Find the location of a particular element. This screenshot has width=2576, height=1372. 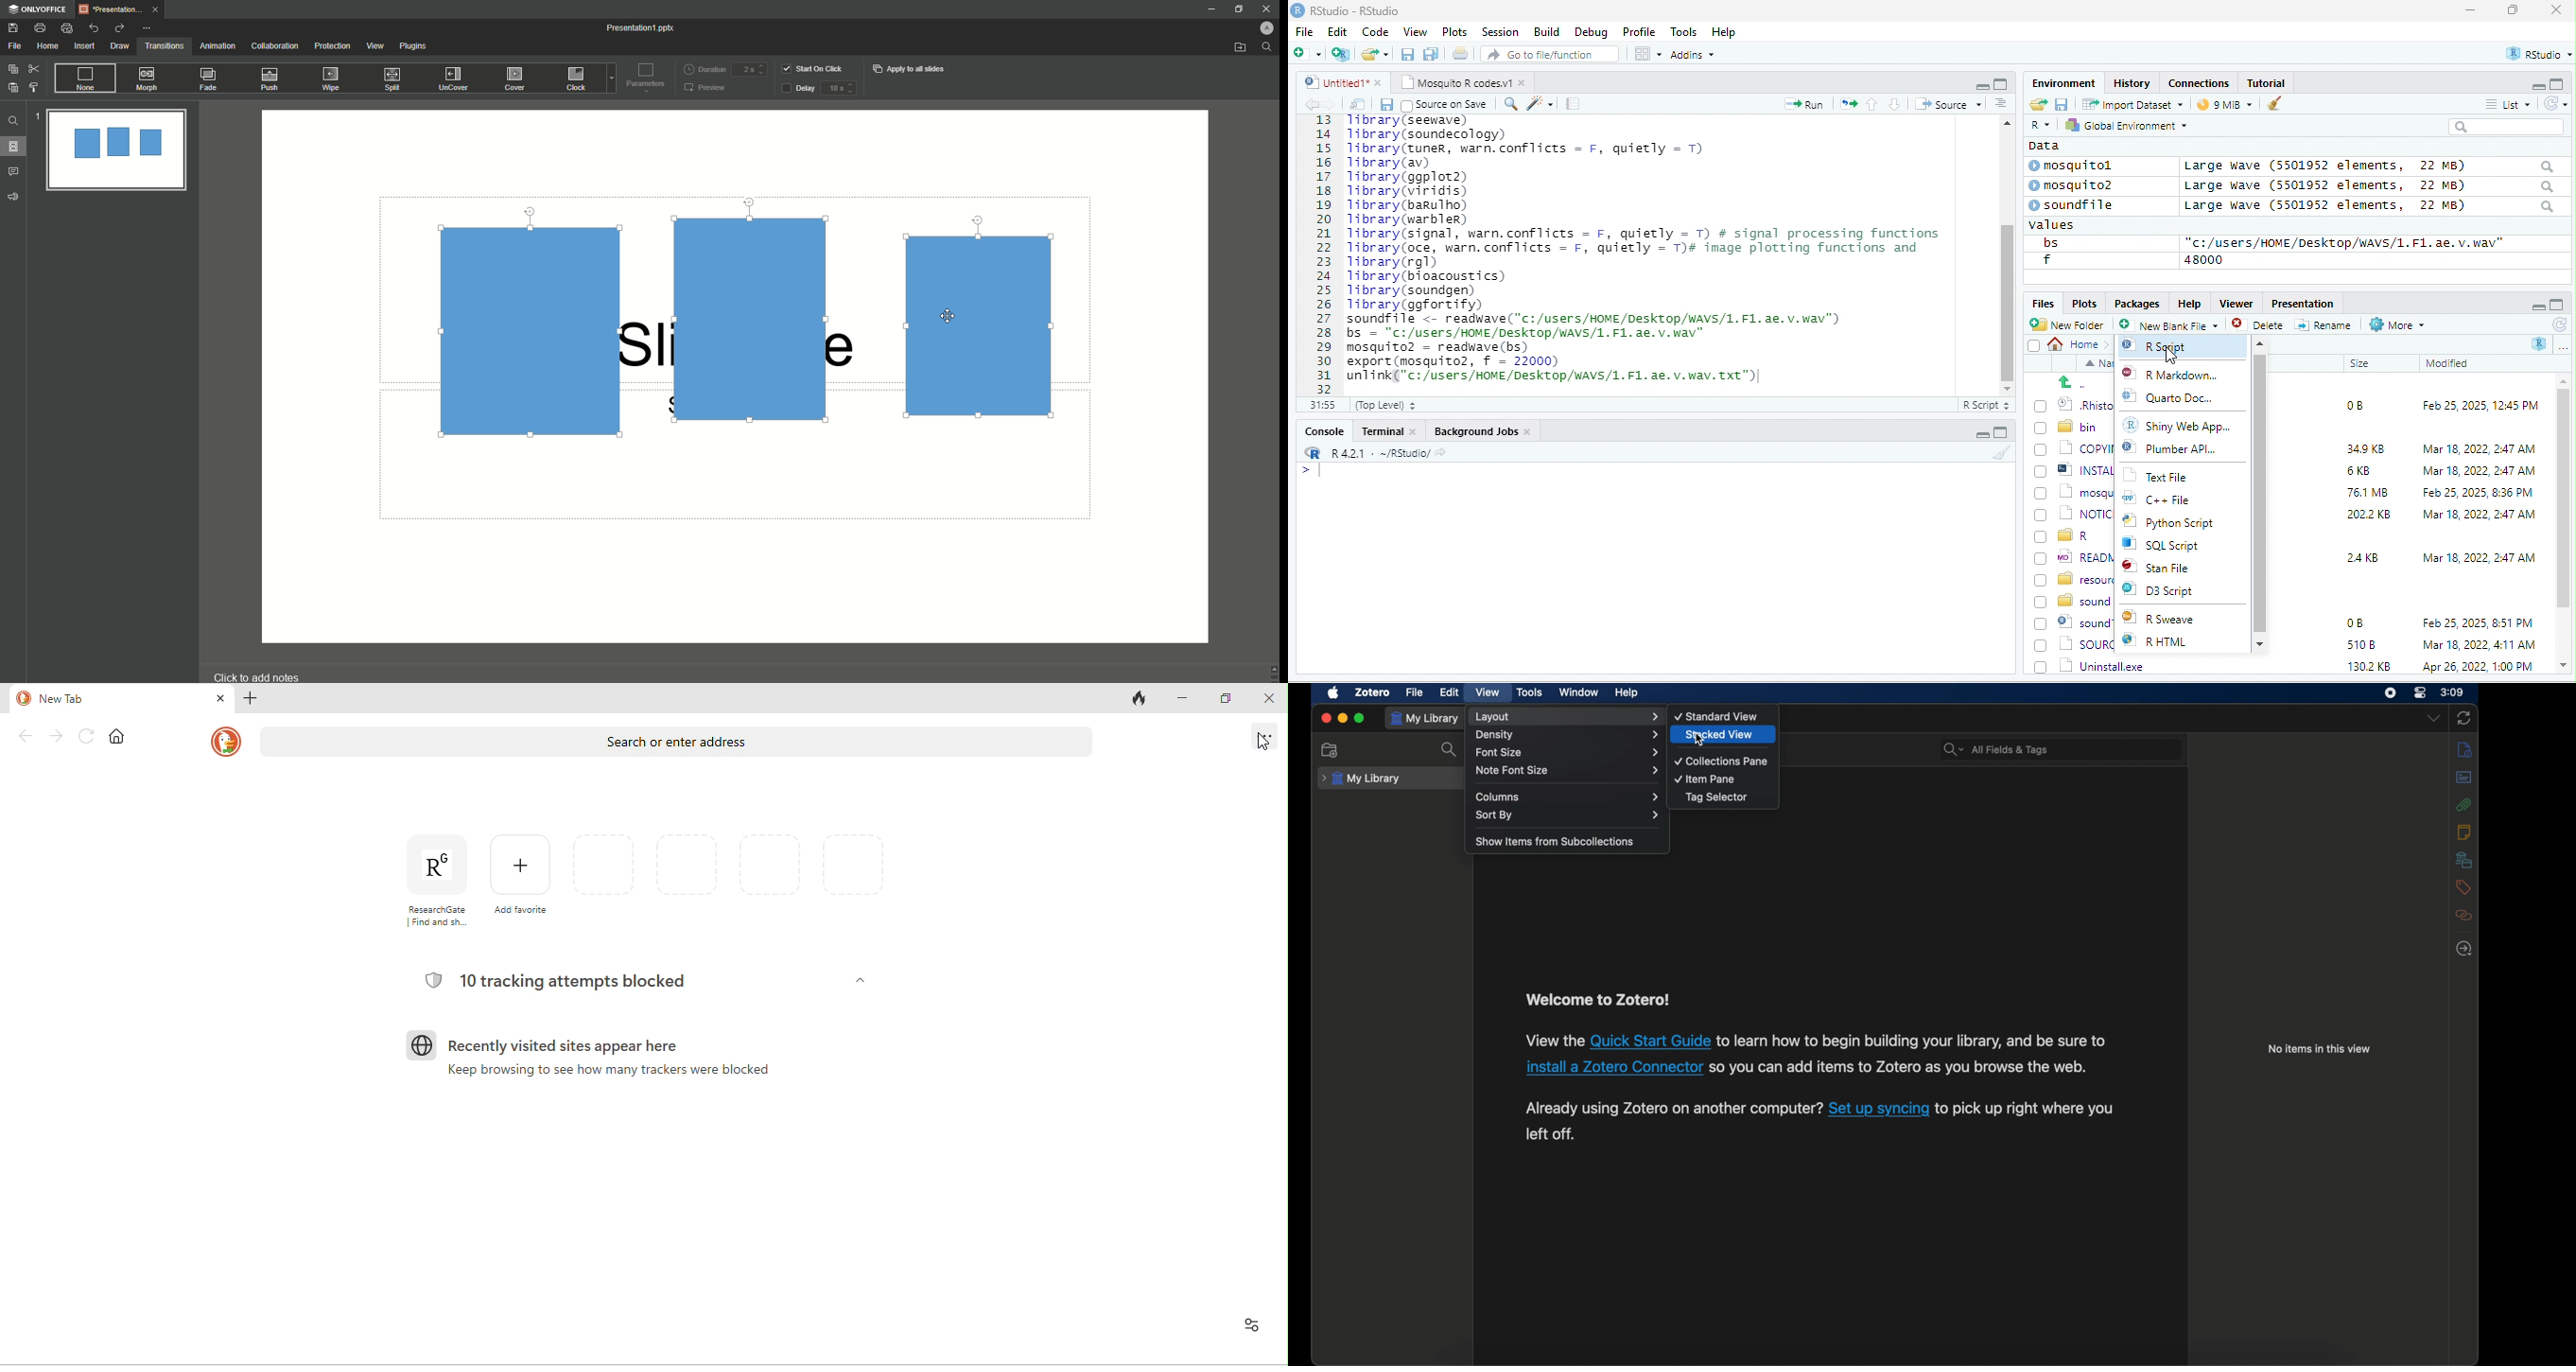

Parameters is located at coordinates (643, 77).